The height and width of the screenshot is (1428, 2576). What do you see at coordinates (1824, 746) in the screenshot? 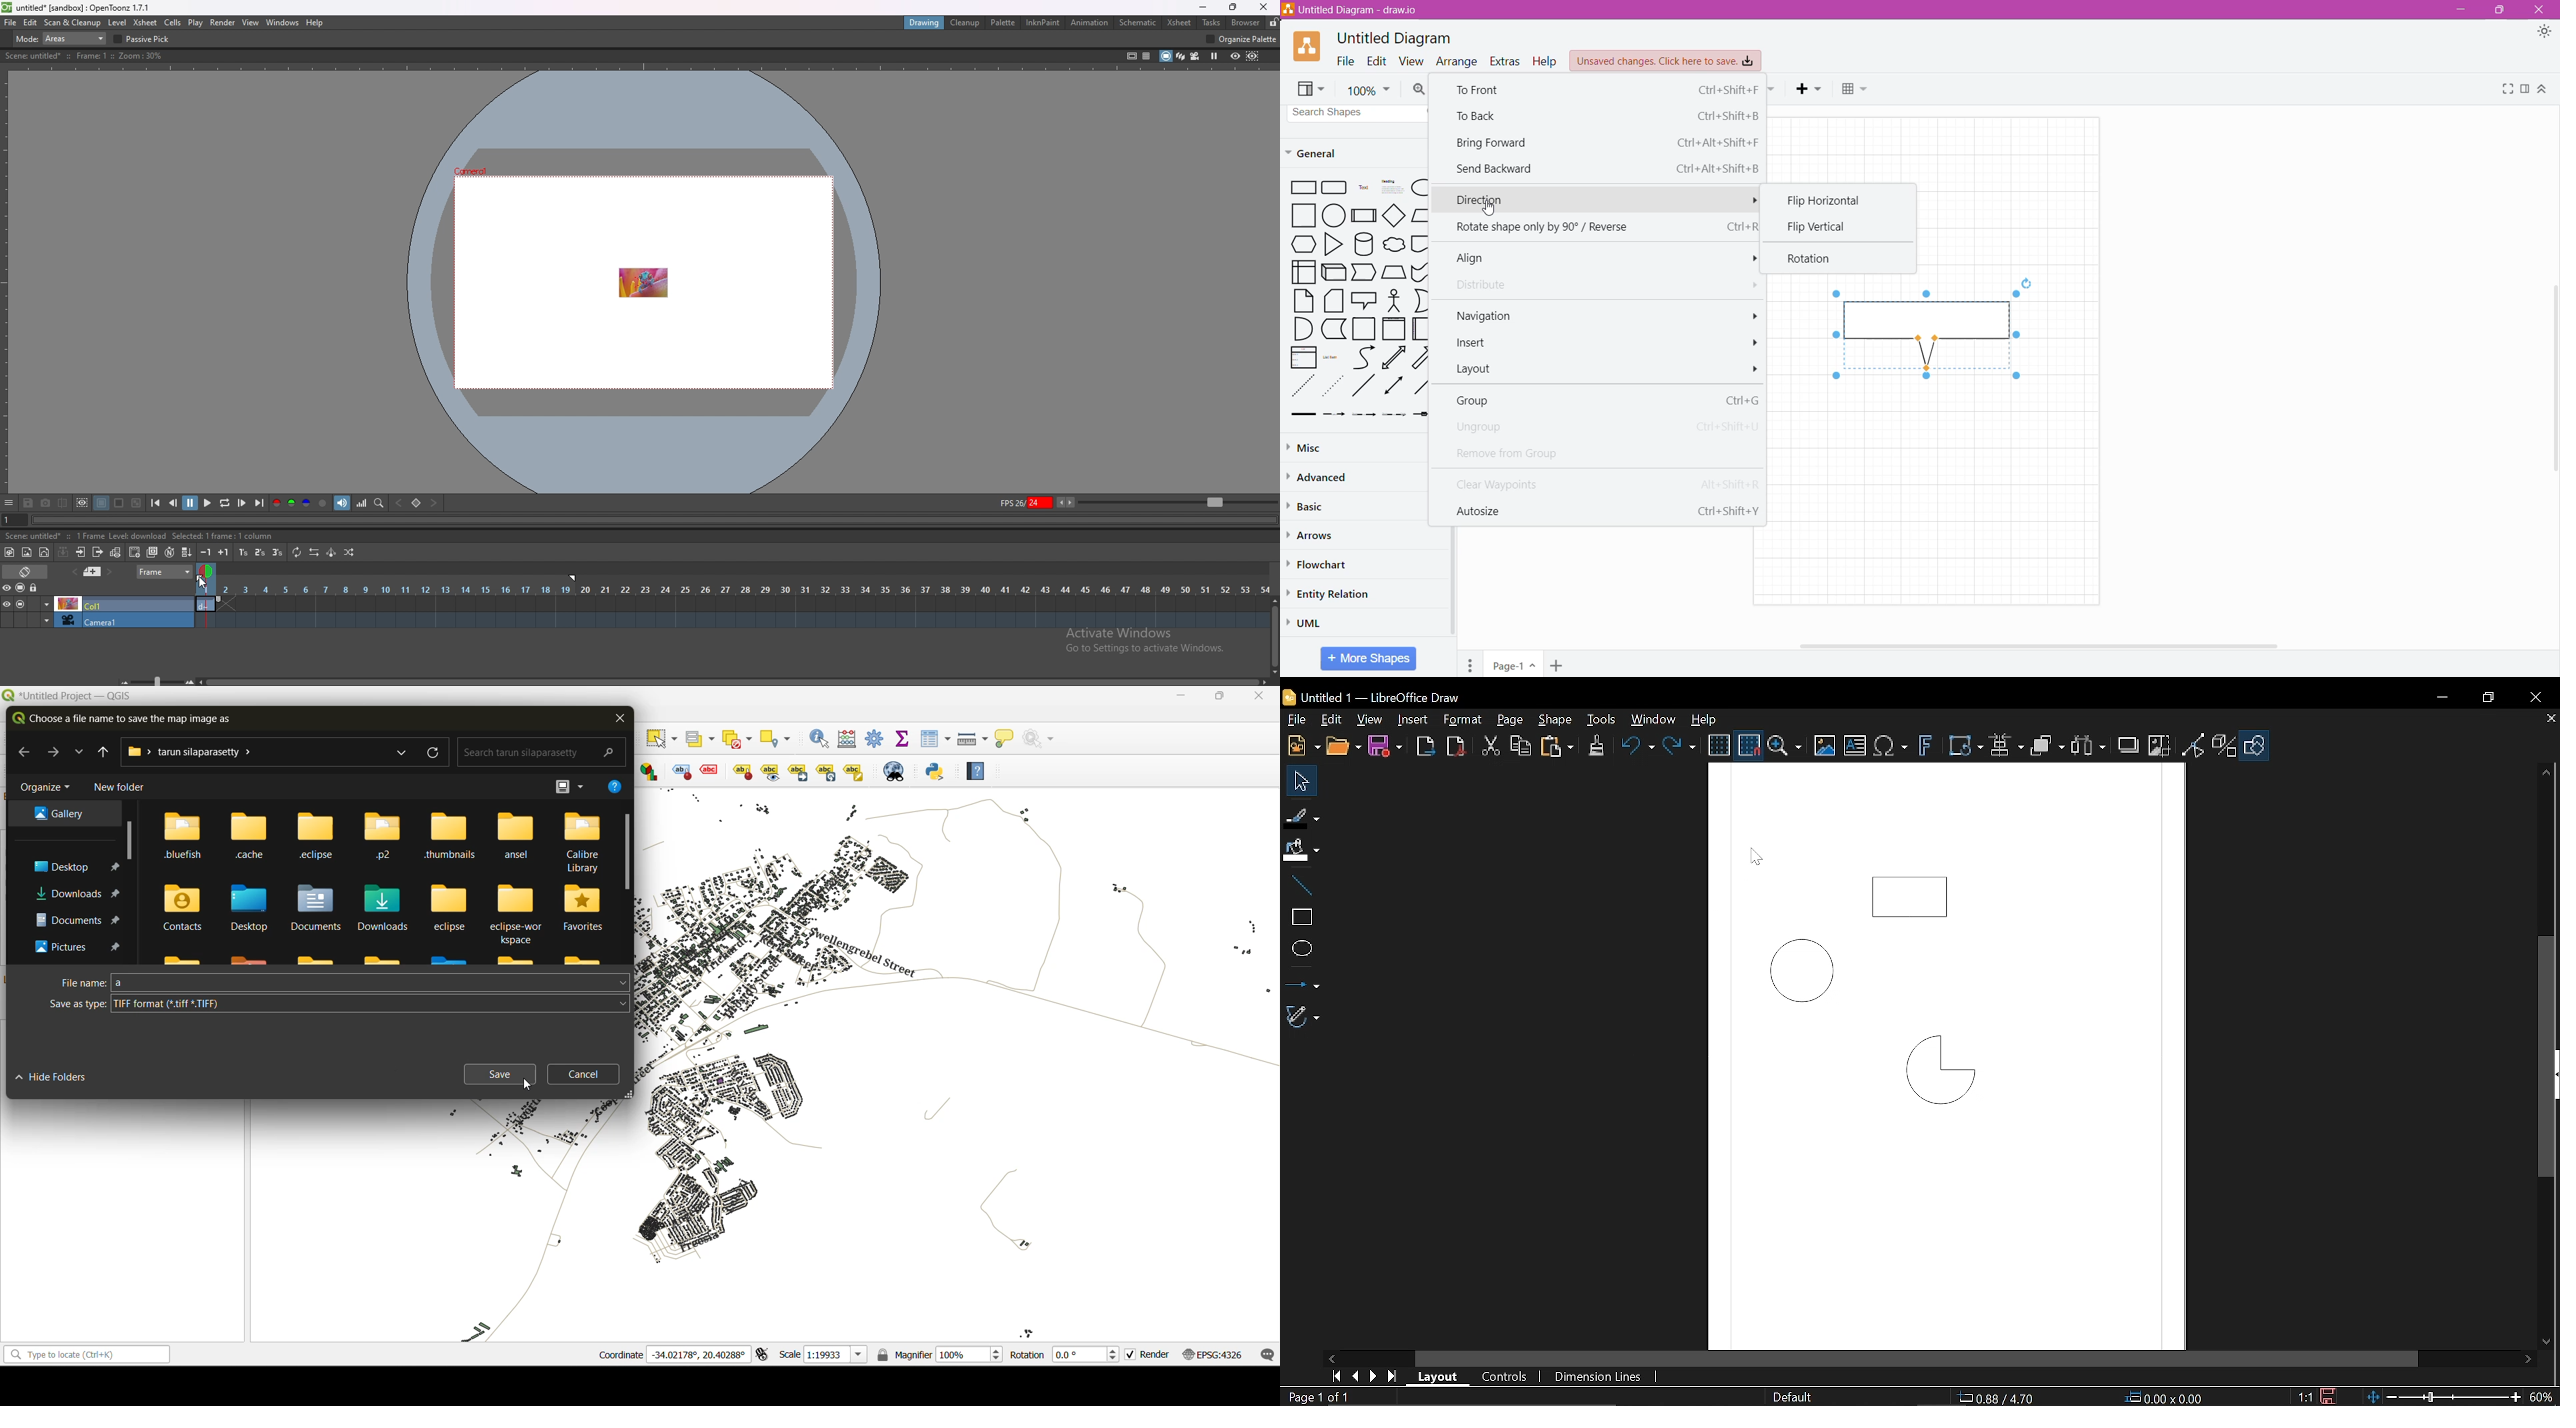
I see `Insert image` at bounding box center [1824, 746].